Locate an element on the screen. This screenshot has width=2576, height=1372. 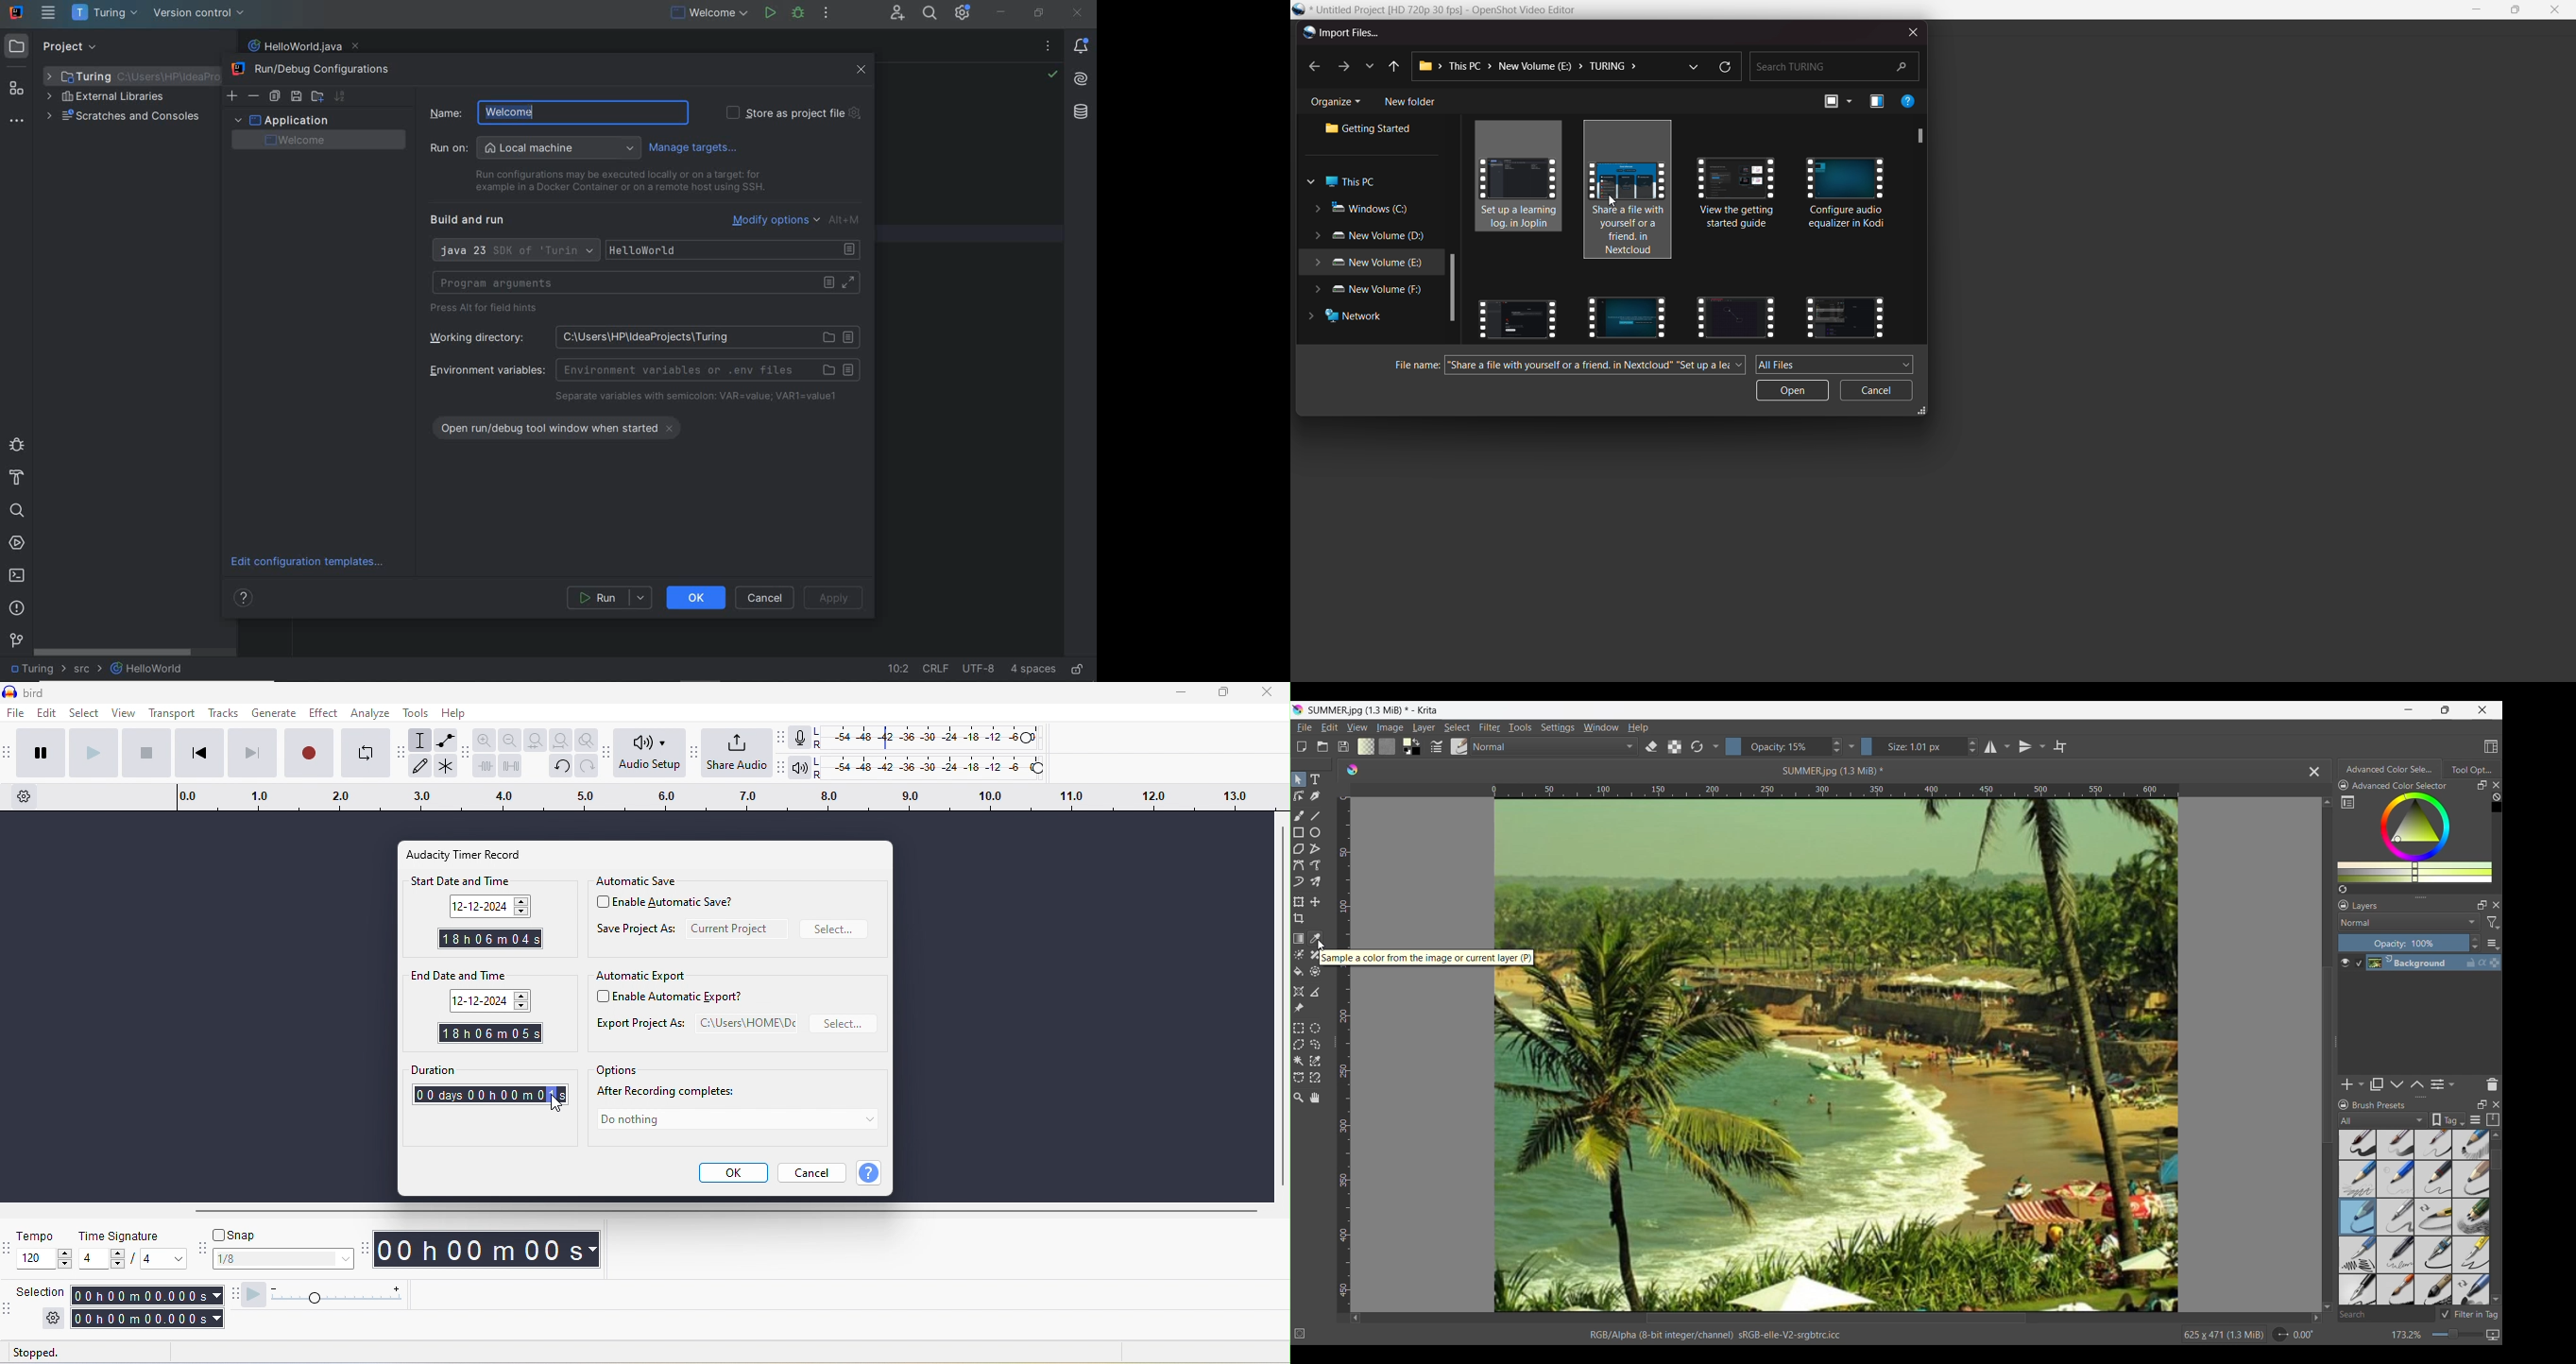
Eyedropper color tool is located at coordinates (1314, 938).